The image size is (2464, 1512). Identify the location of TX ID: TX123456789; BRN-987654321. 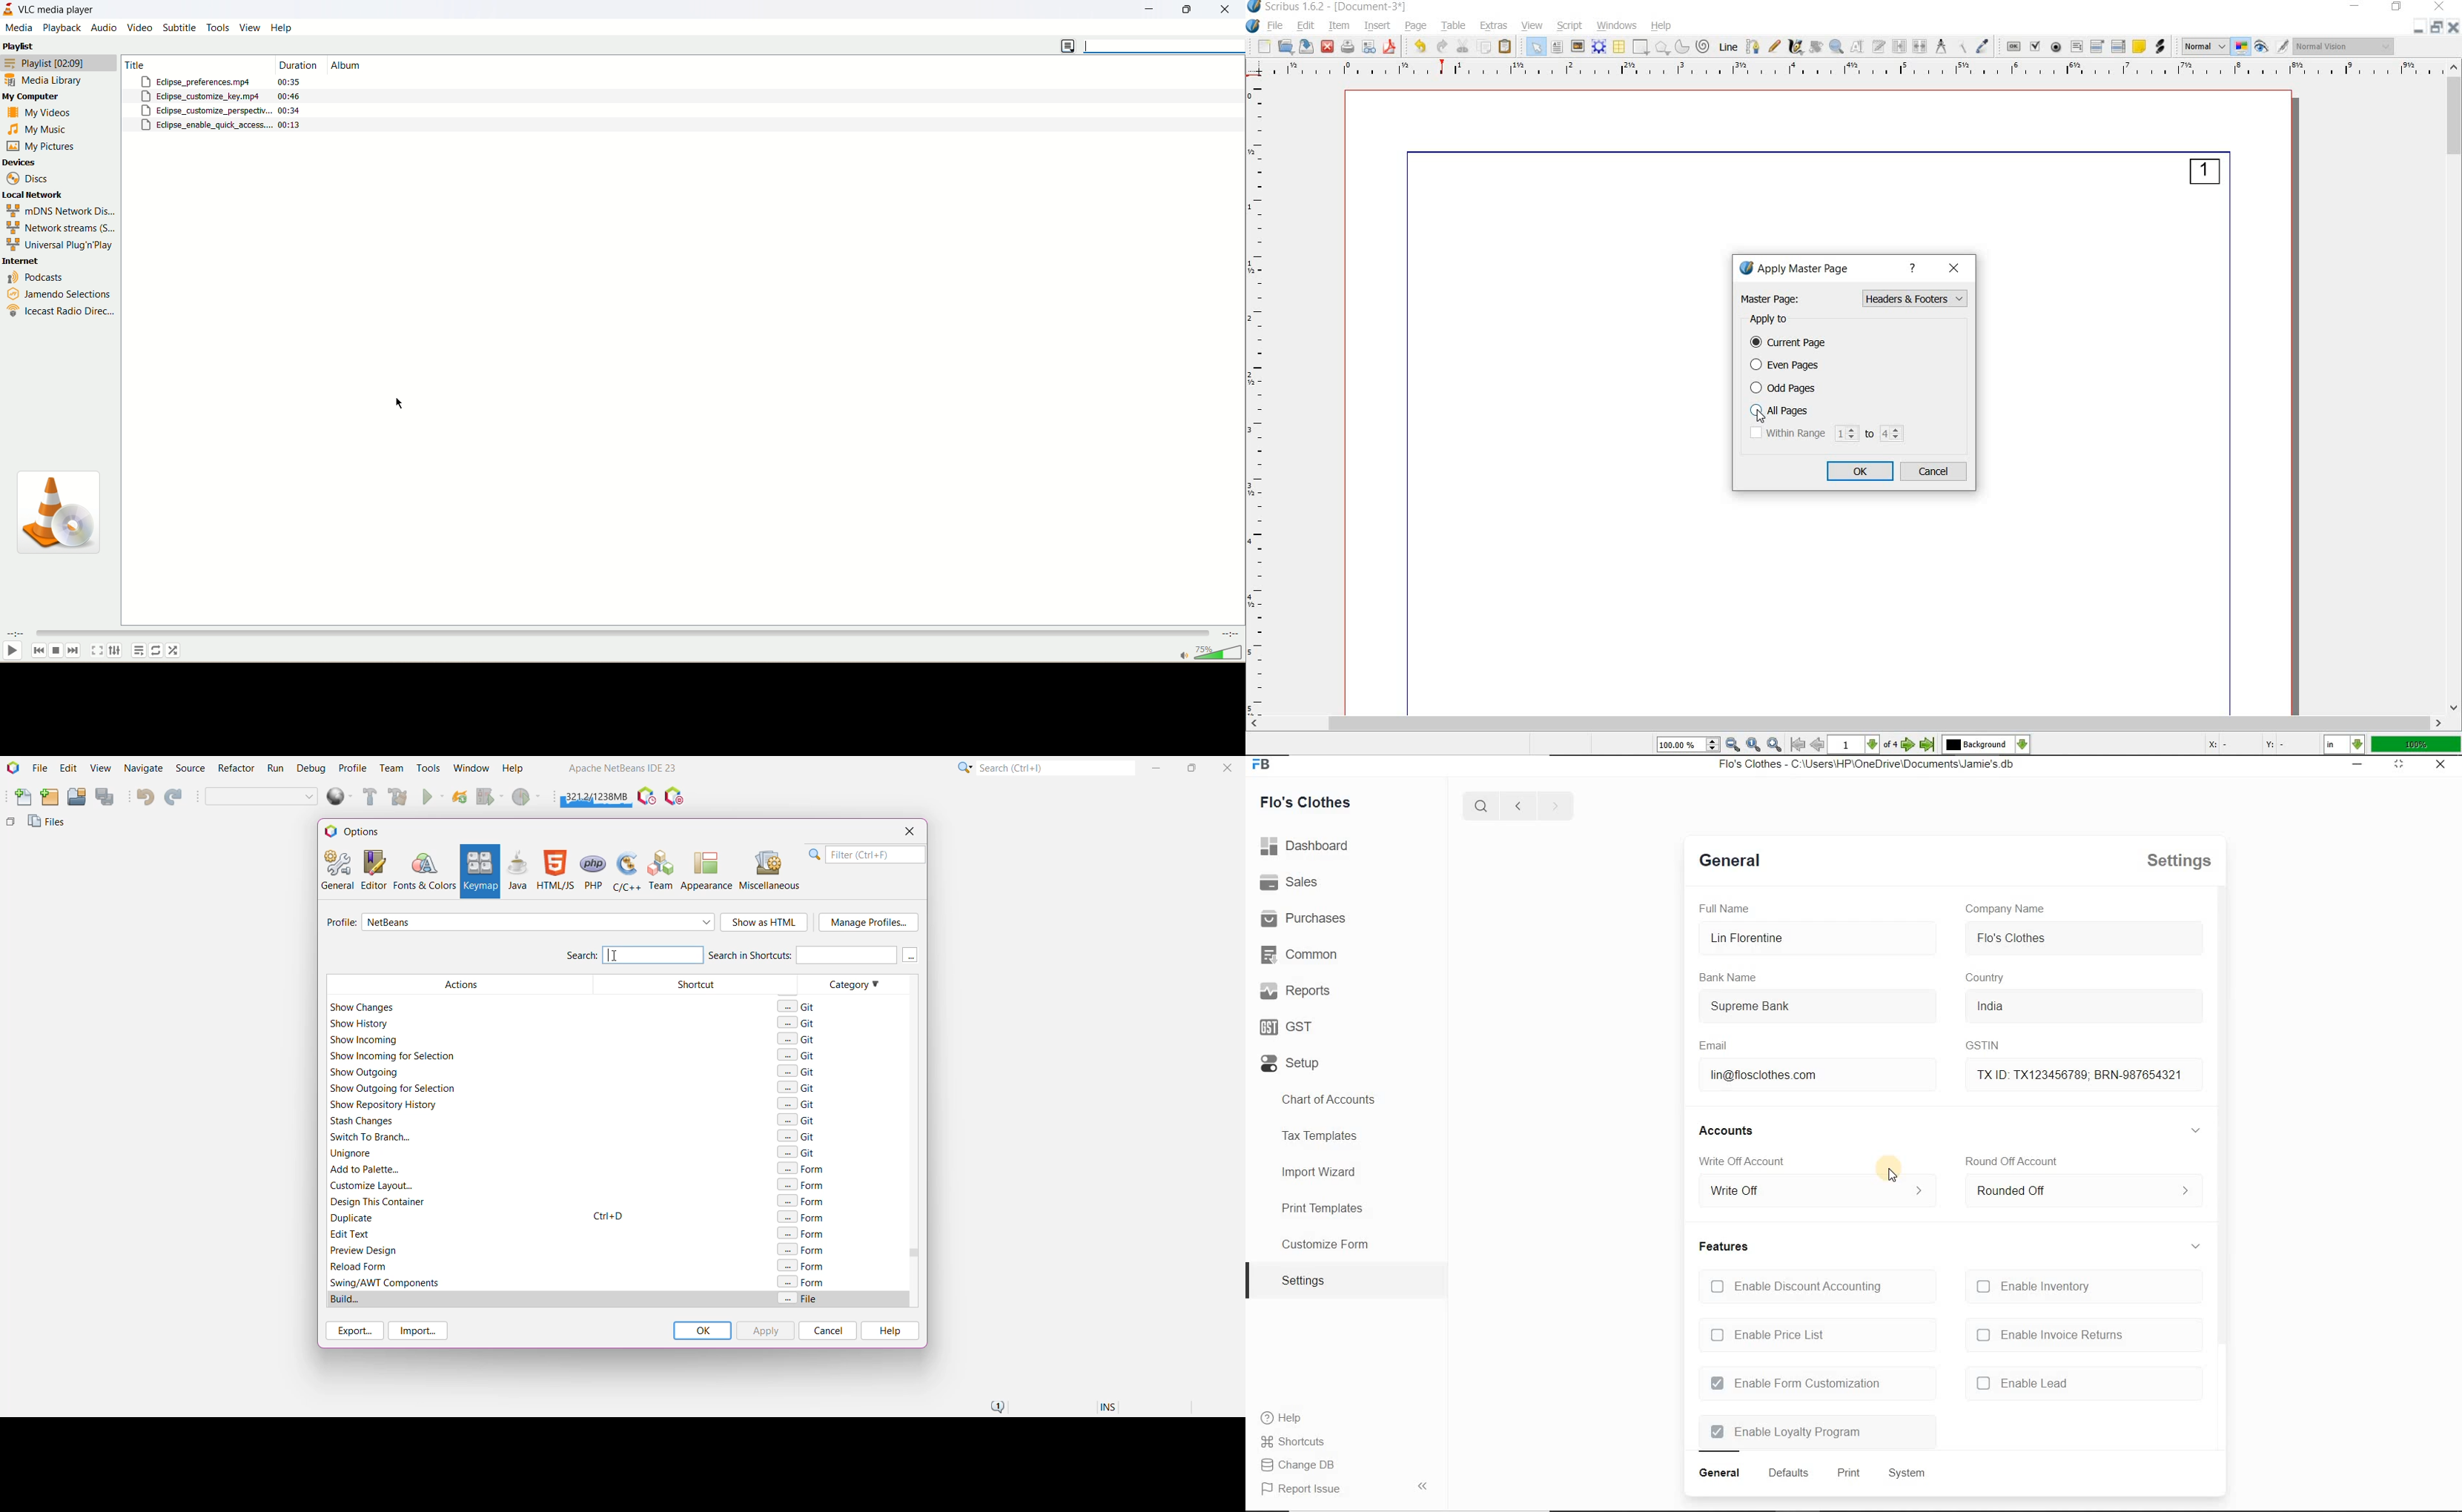
(2083, 1073).